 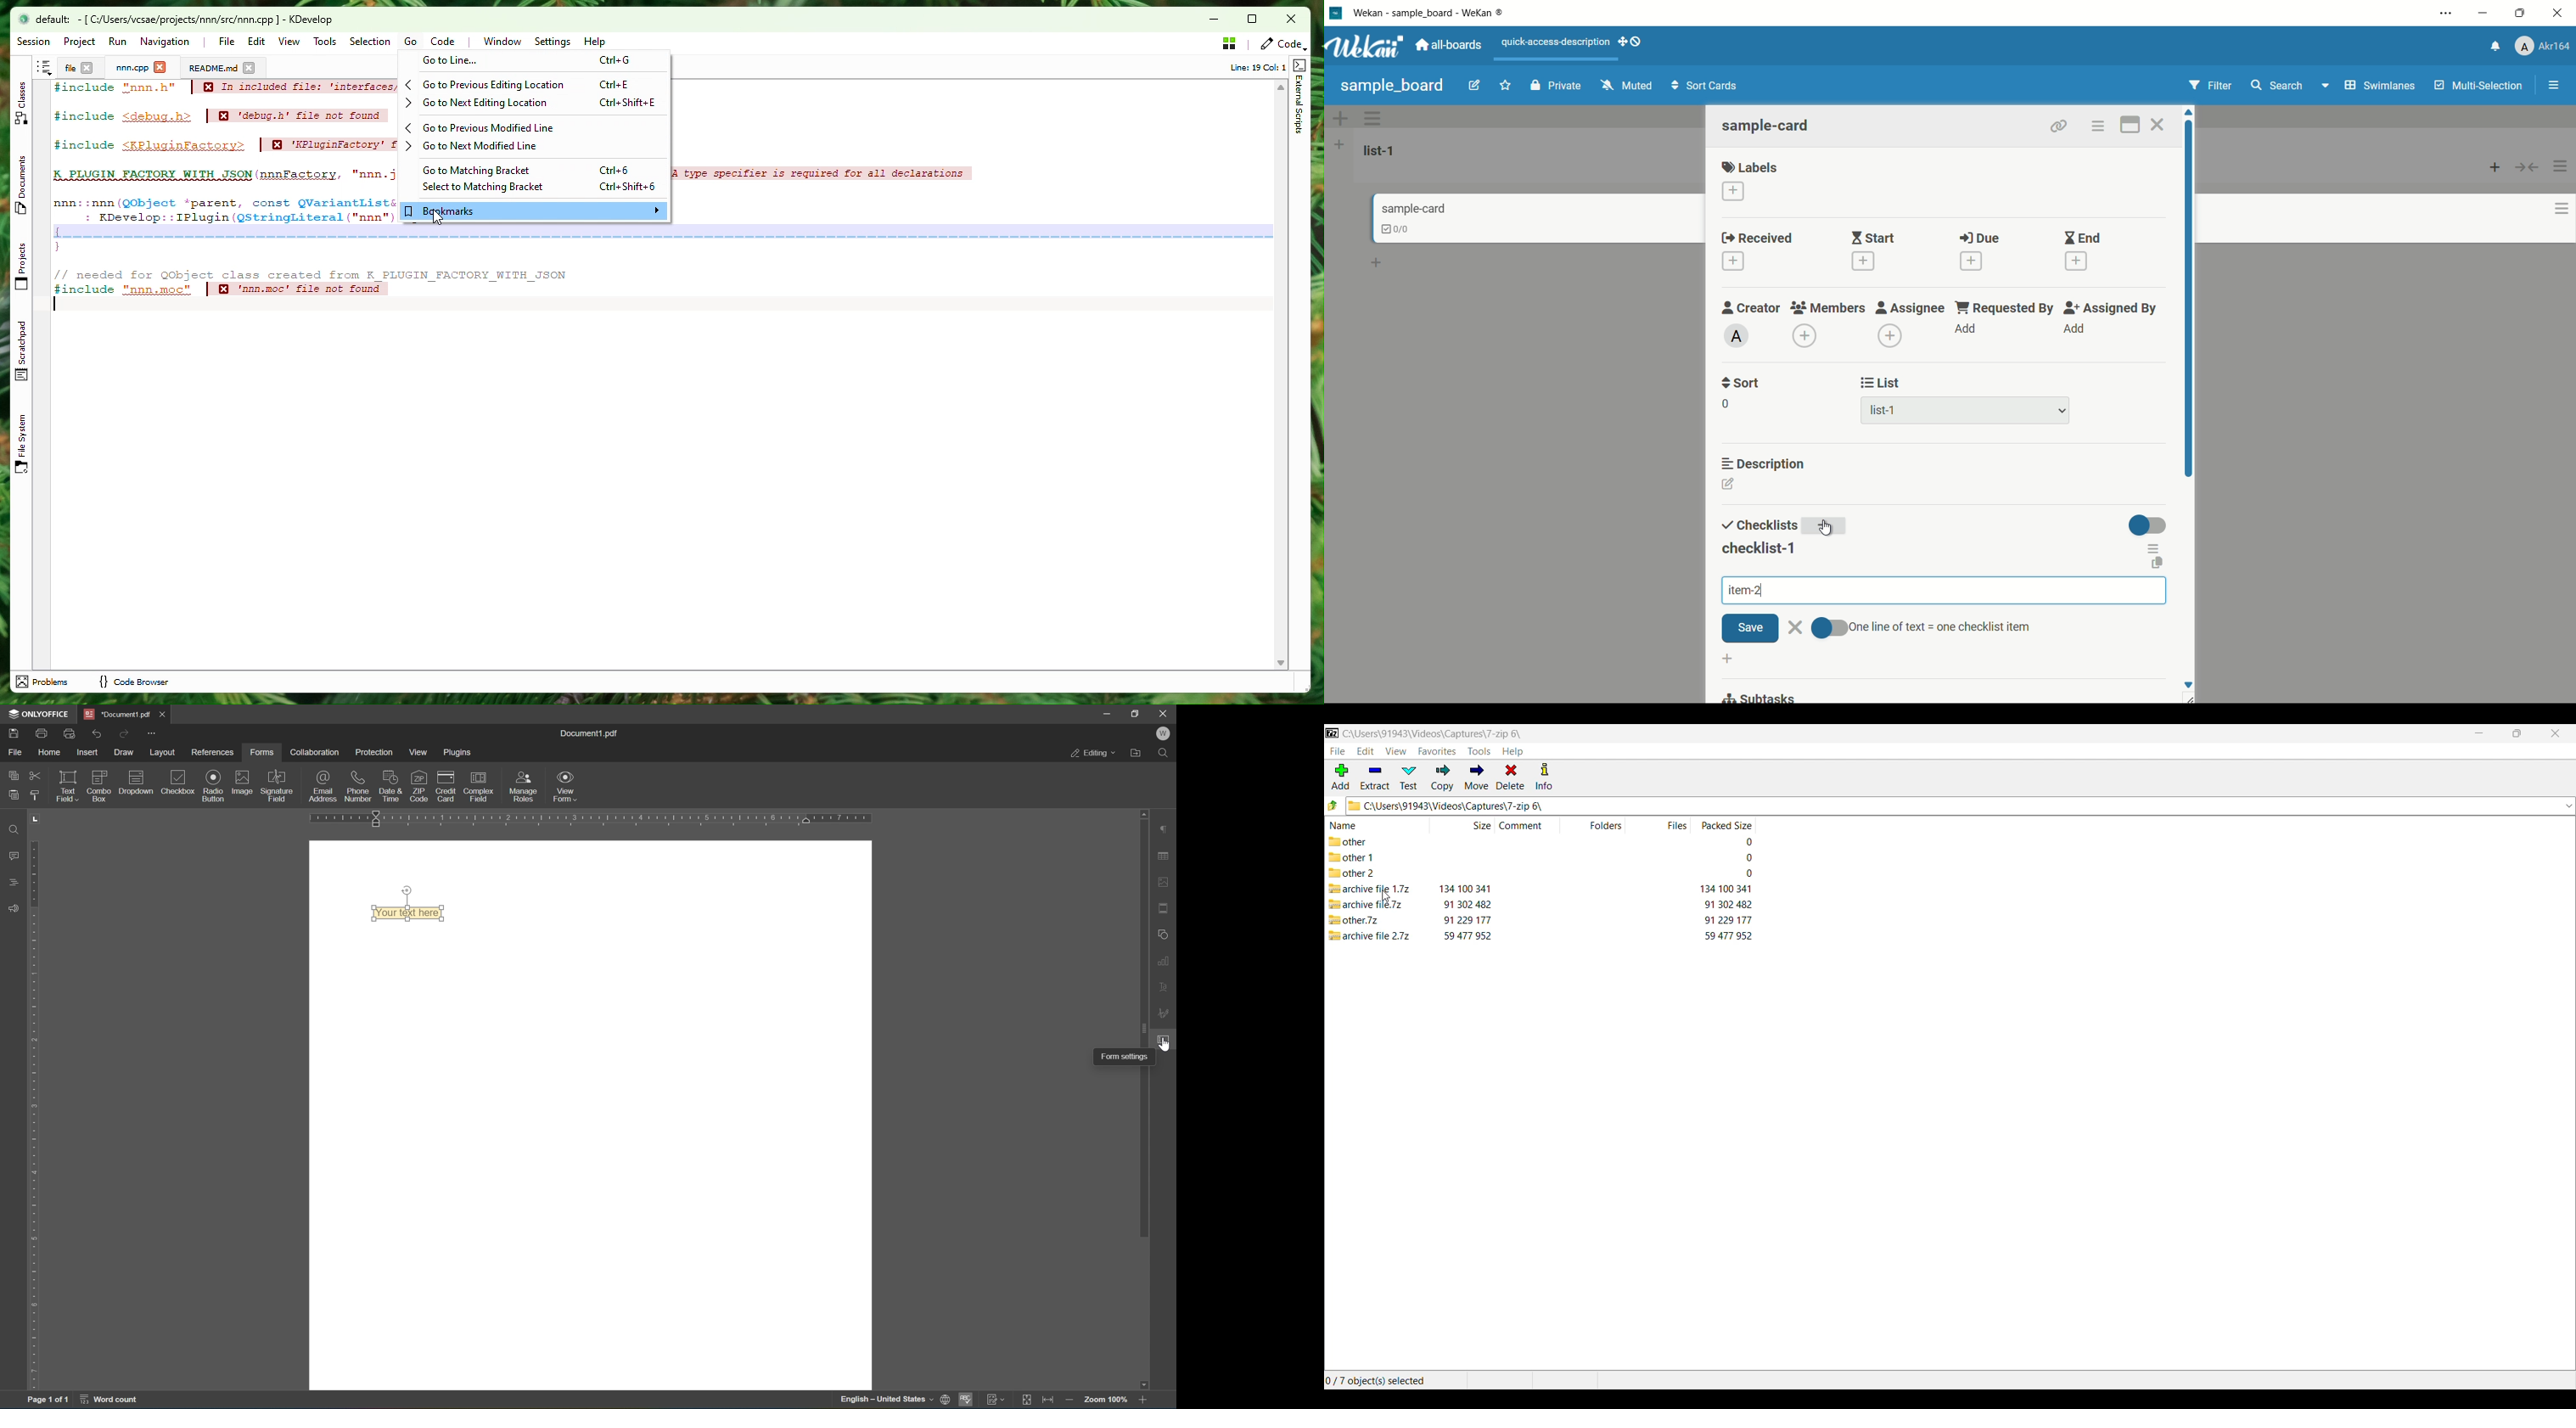 I want to click on minimize, so click(x=1204, y=20).